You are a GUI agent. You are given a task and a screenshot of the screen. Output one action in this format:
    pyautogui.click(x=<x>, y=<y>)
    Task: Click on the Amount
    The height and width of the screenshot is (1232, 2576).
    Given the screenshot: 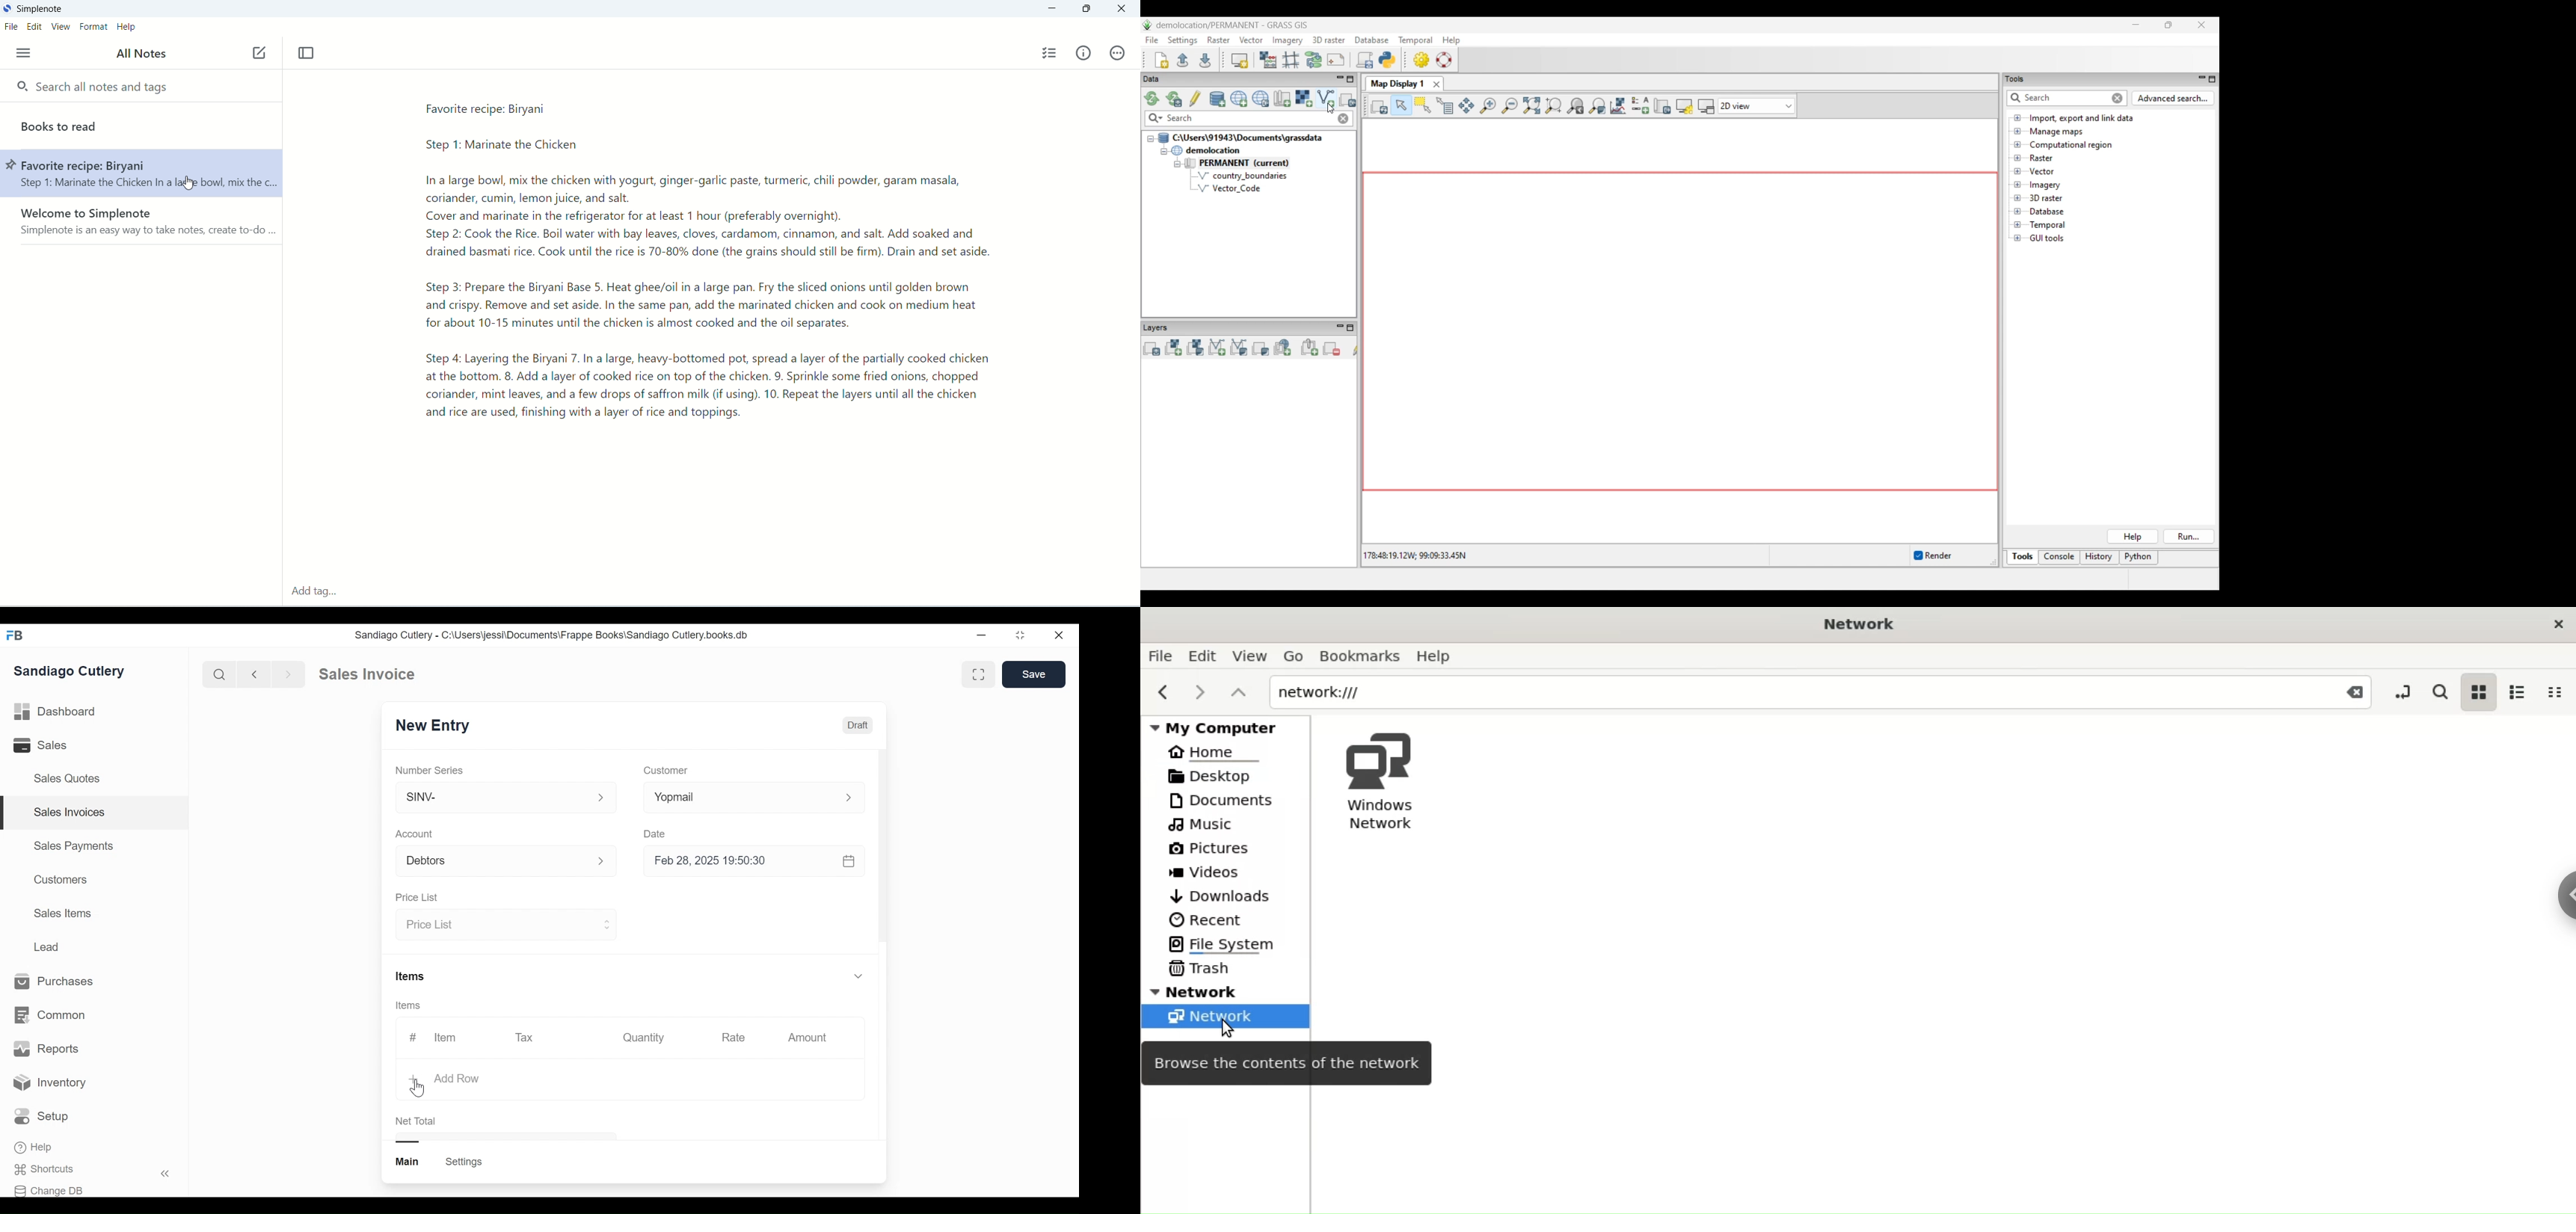 What is the action you would take?
    pyautogui.click(x=808, y=1038)
    